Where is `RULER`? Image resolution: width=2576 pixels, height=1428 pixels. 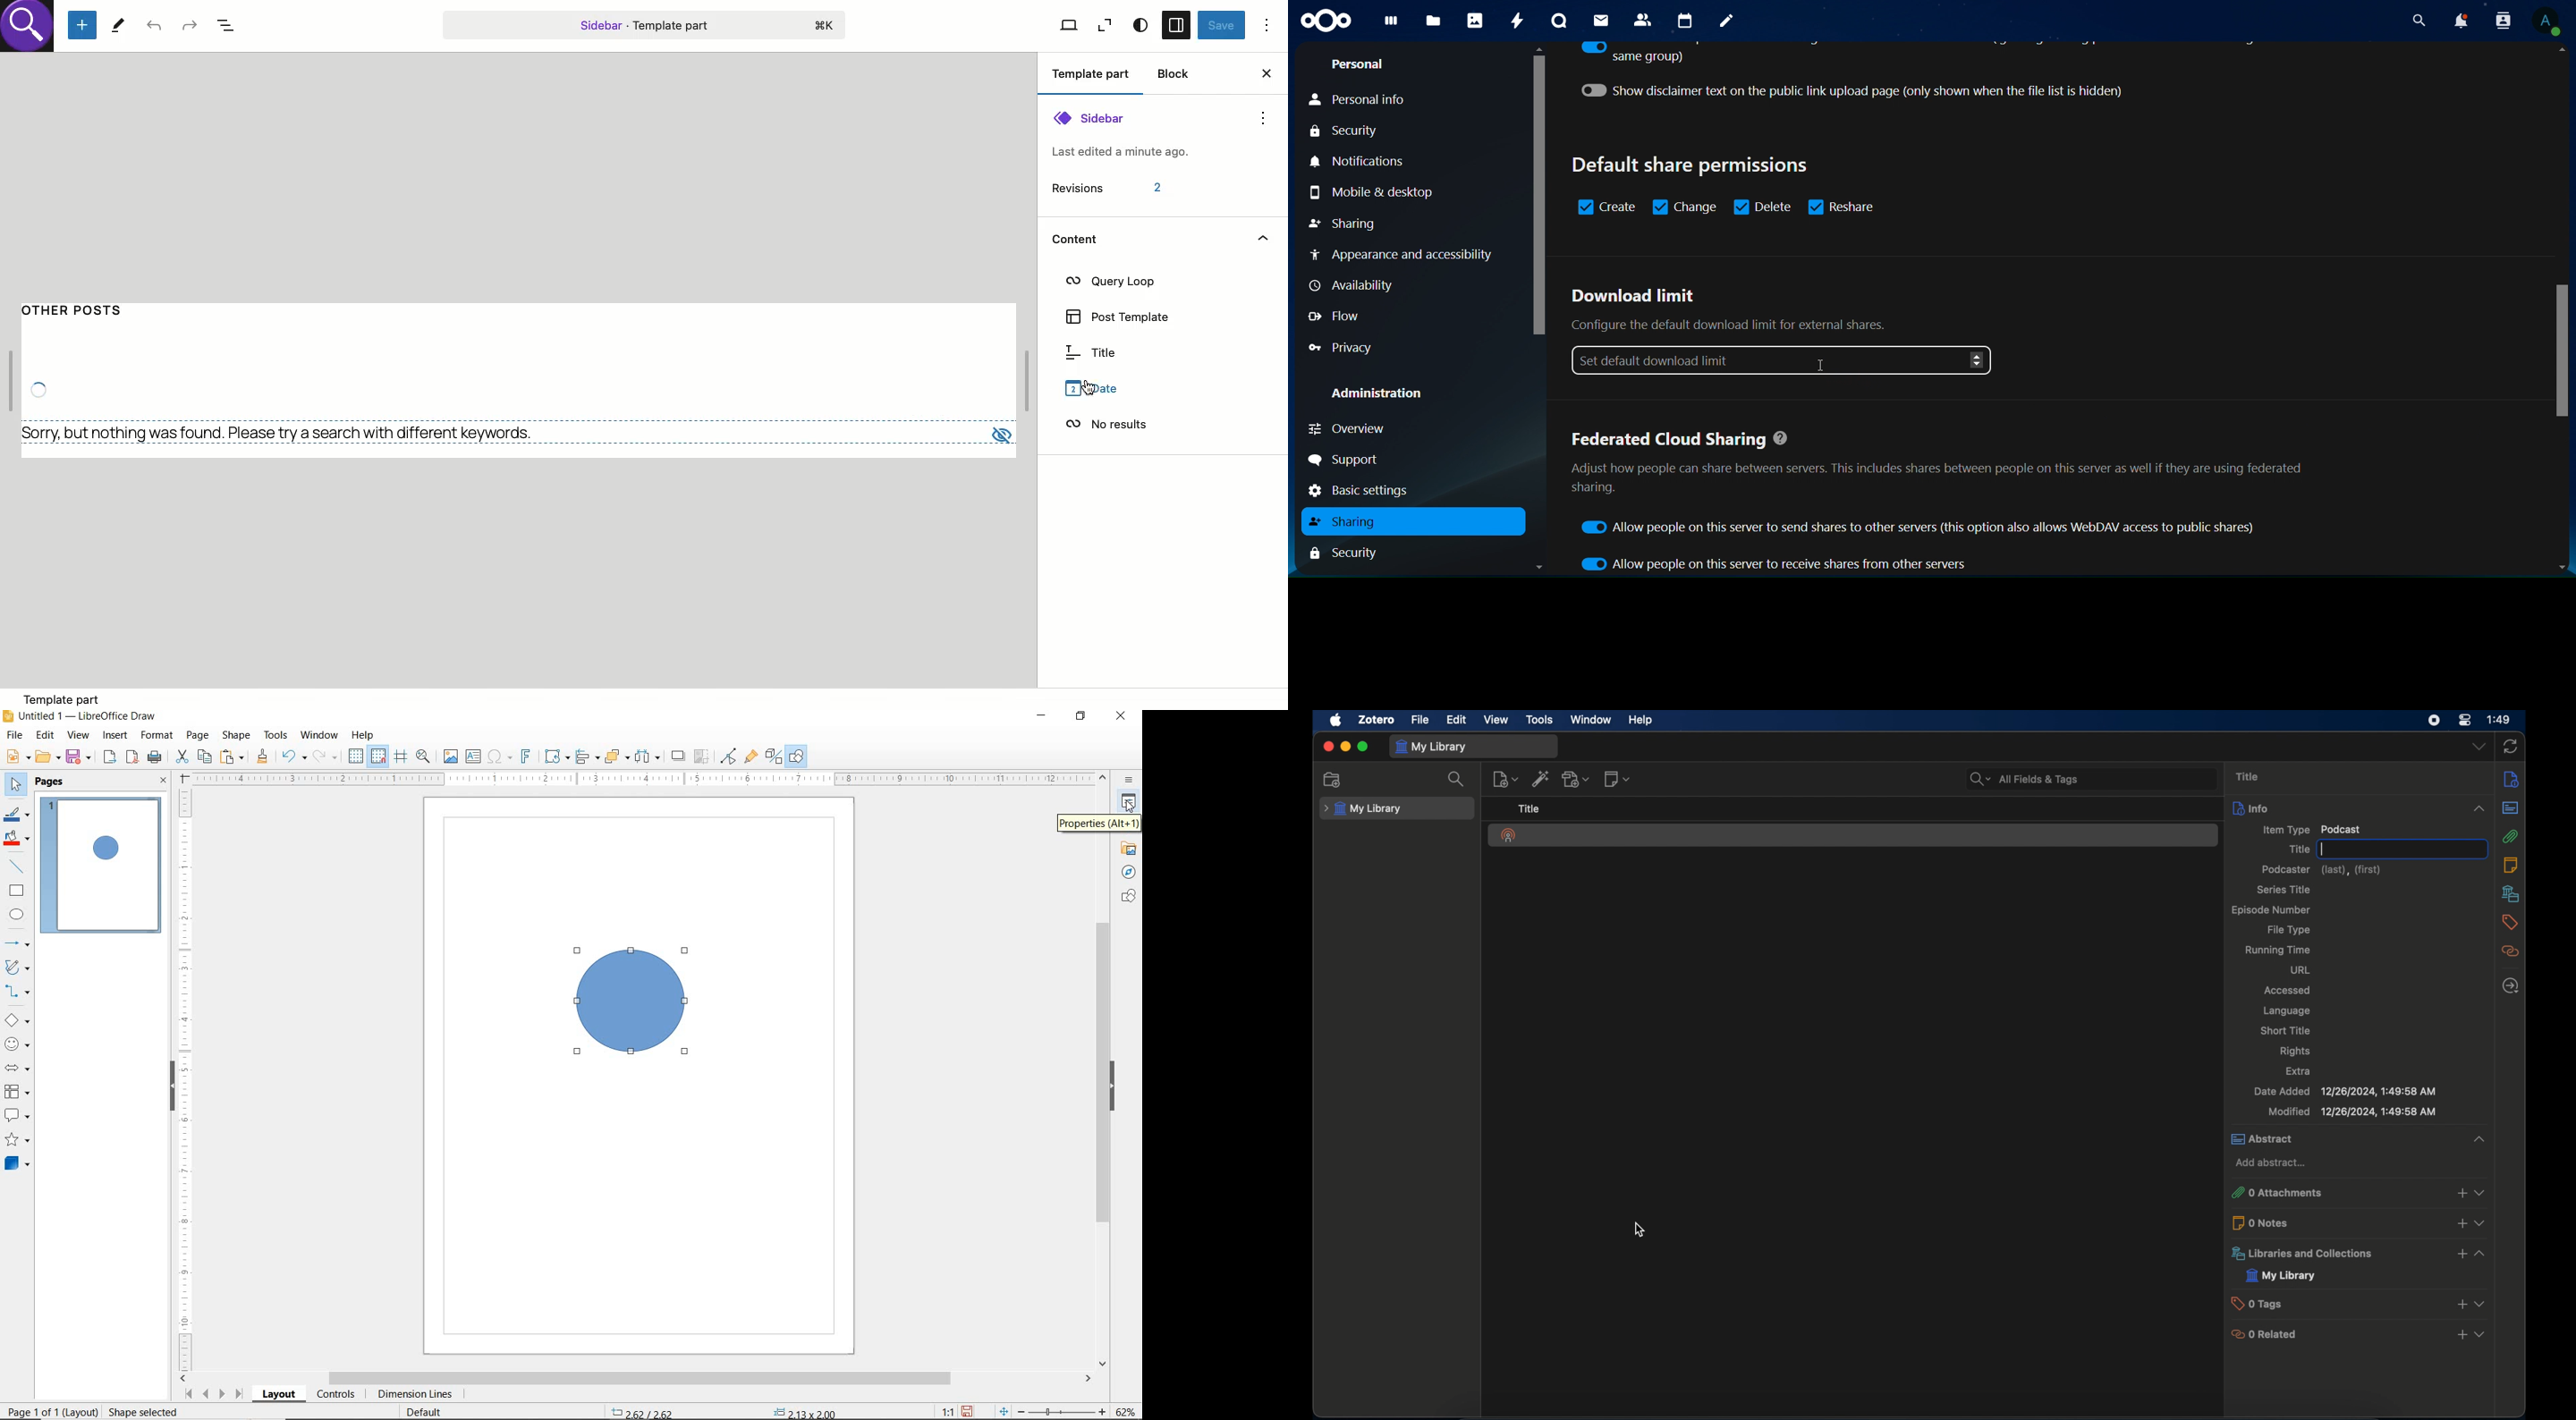
RULER is located at coordinates (186, 1079).